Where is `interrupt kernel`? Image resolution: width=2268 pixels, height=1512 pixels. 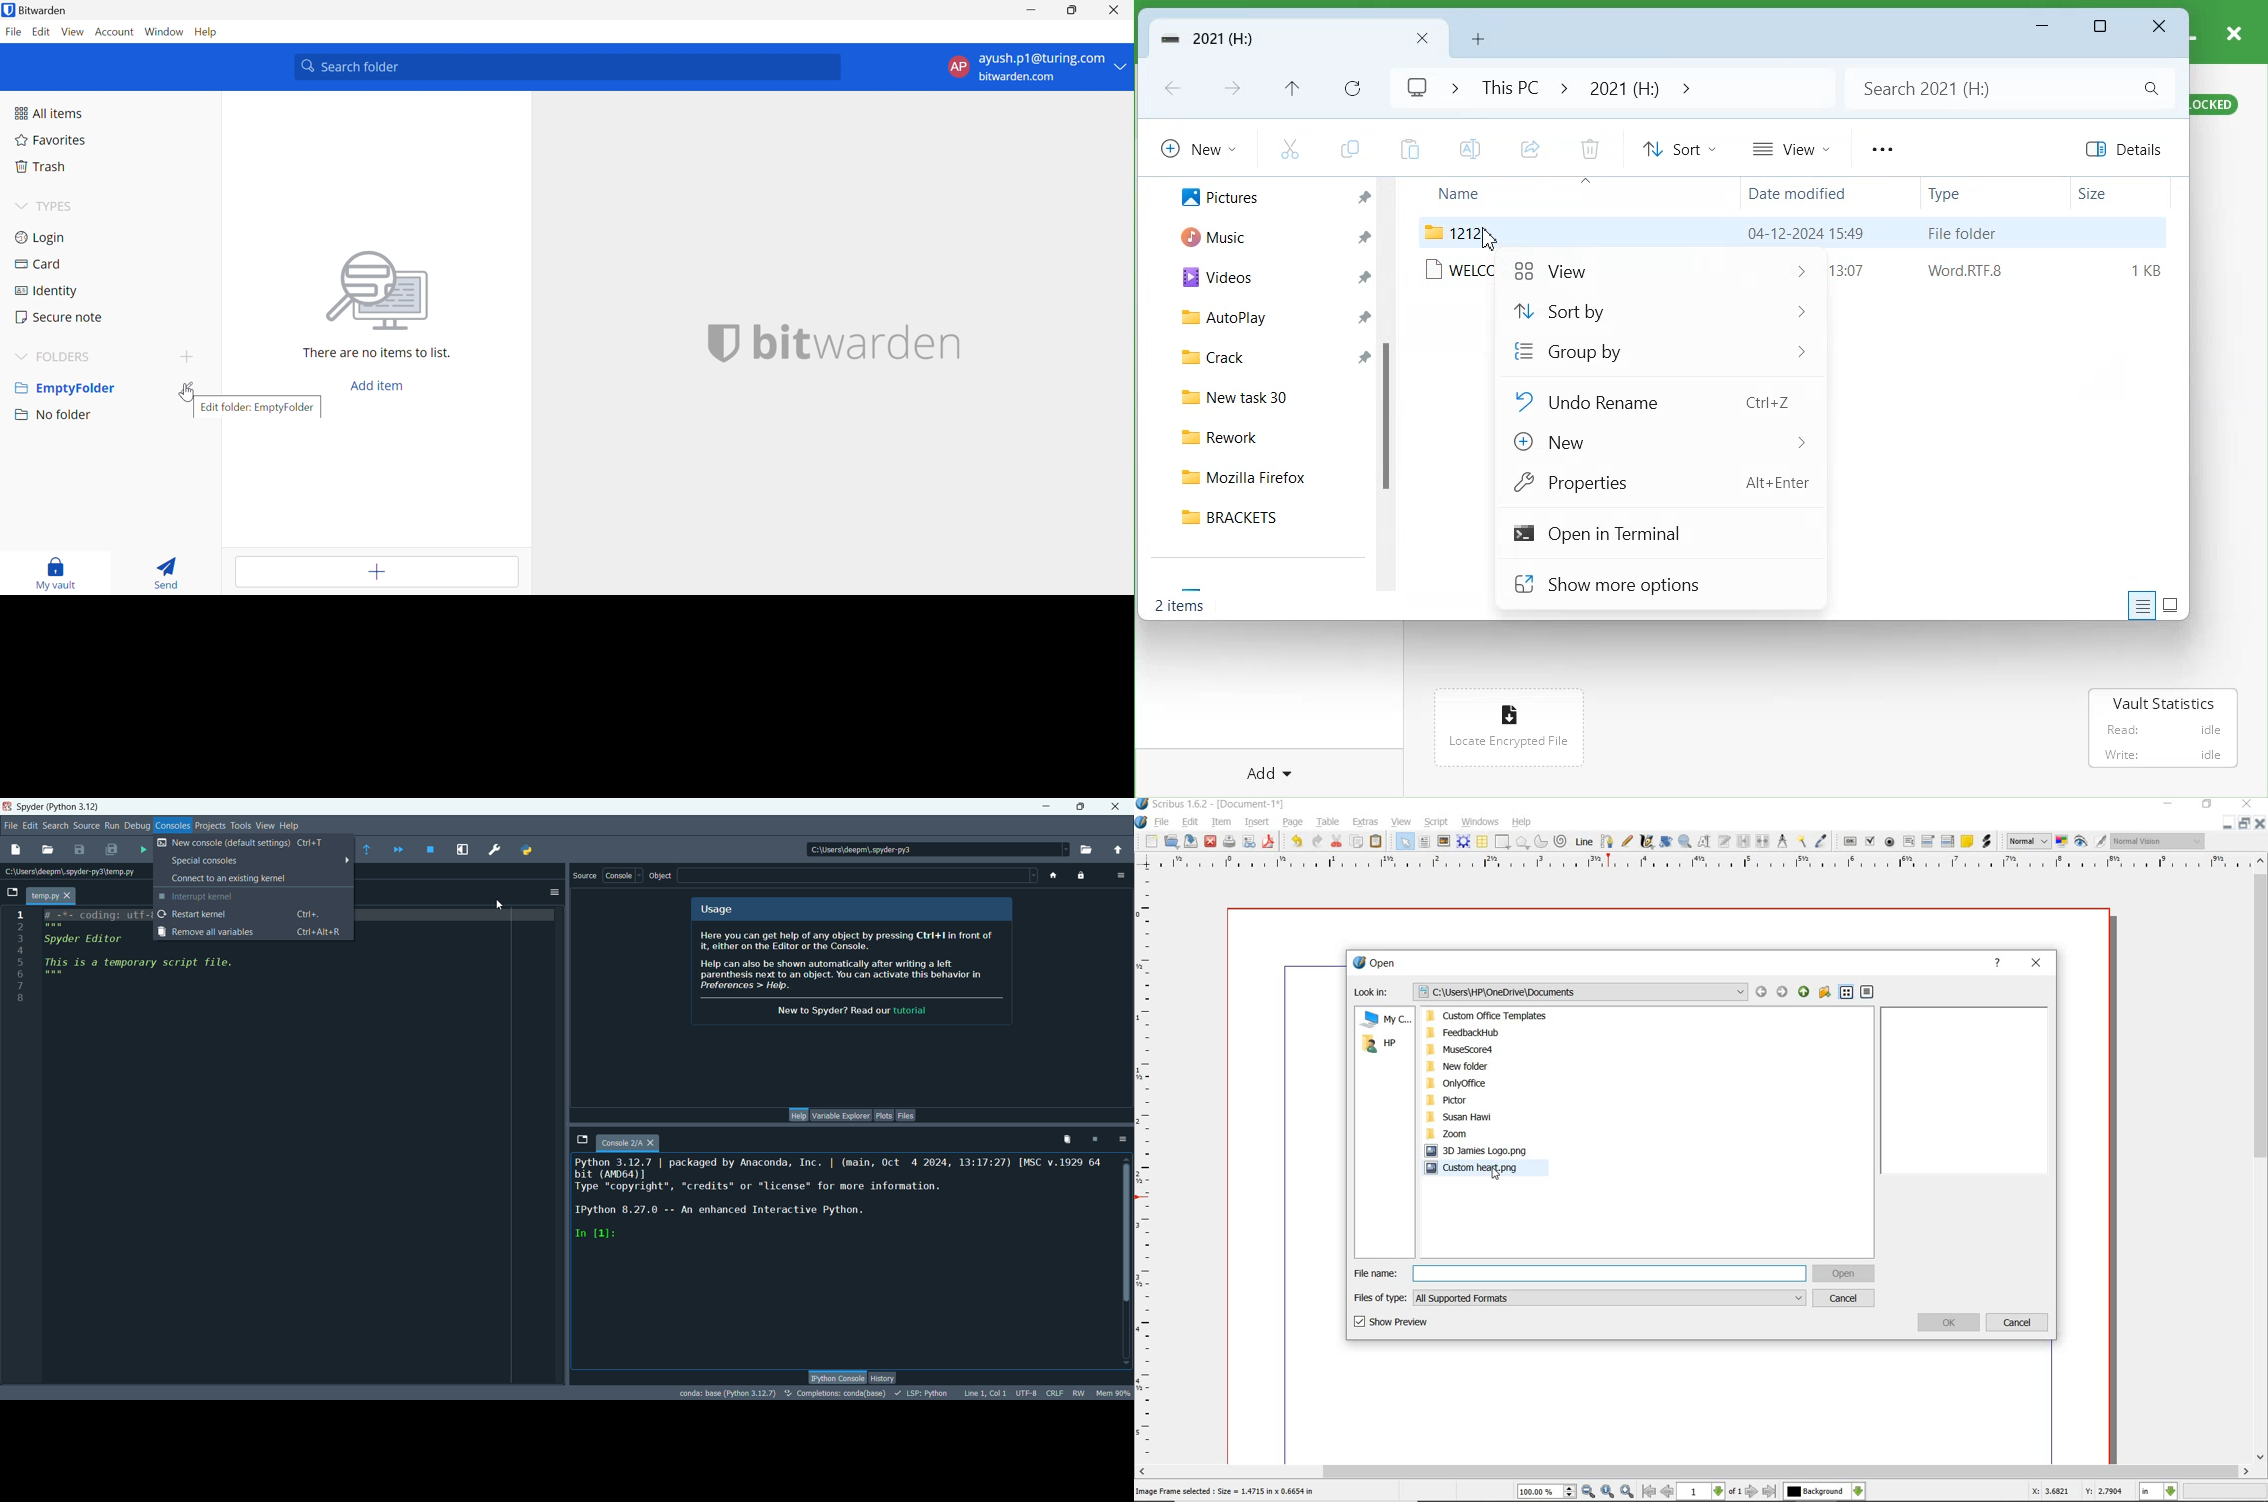
interrupt kernel is located at coordinates (1093, 1140).